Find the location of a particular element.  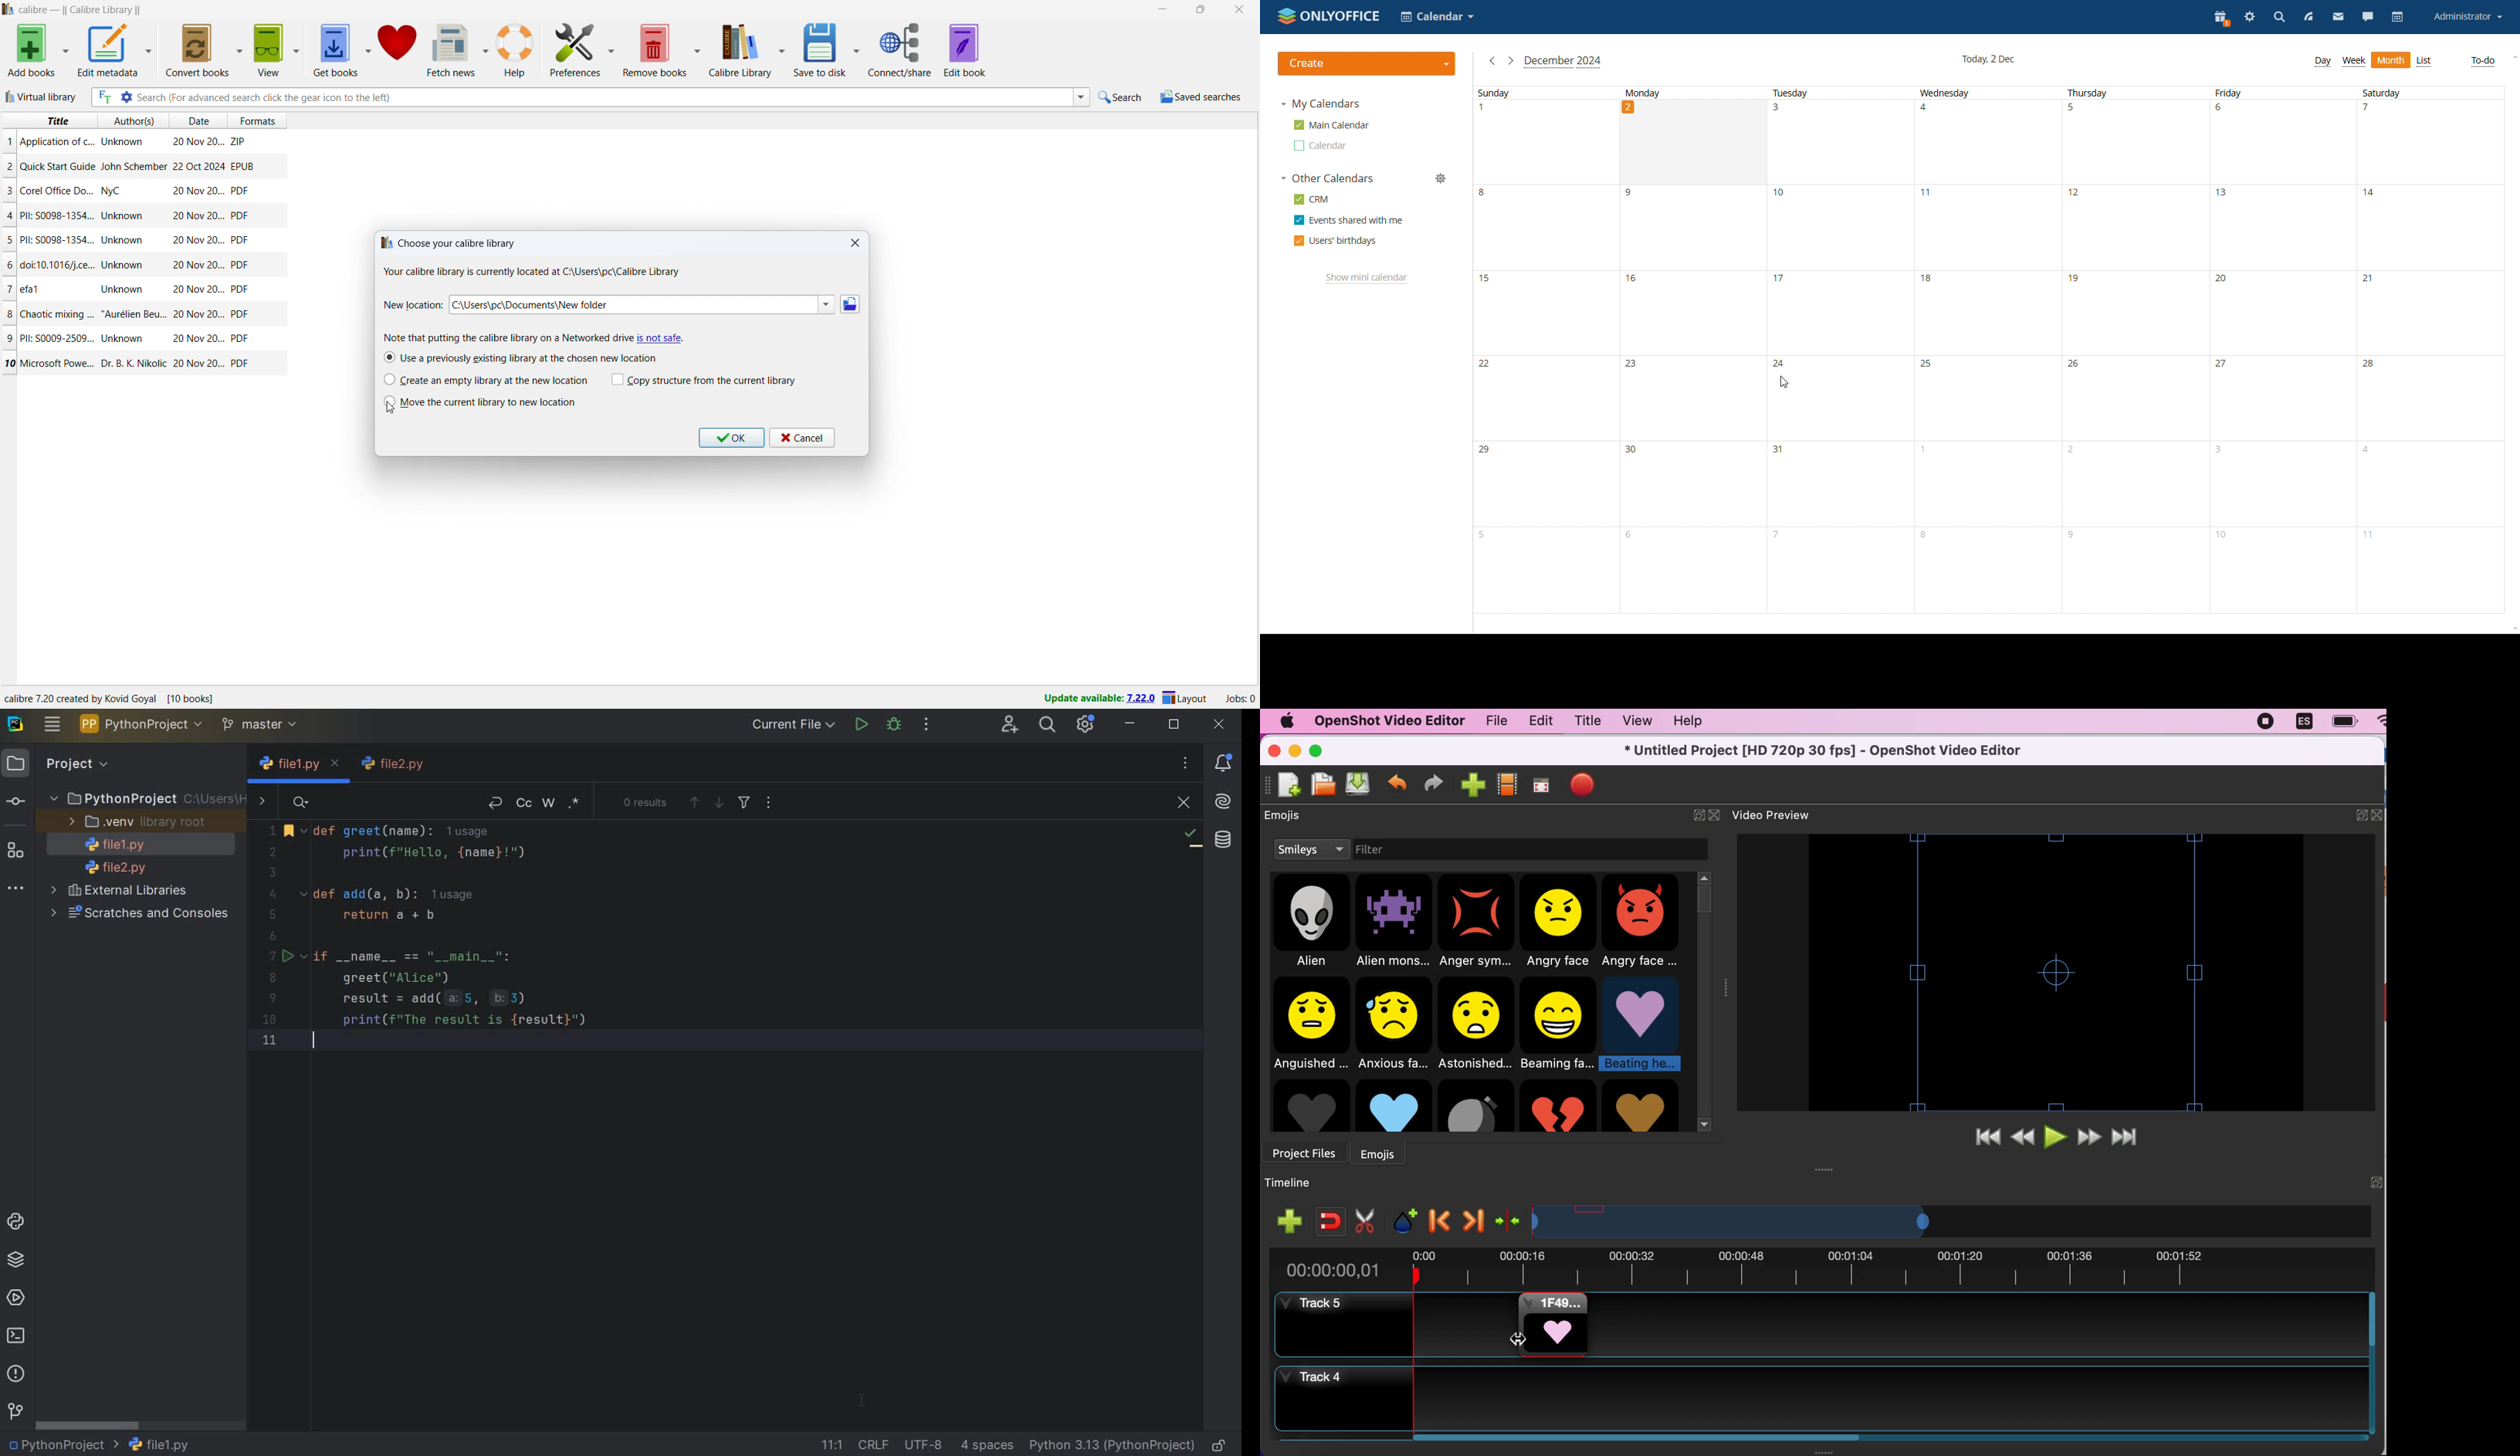

11 is located at coordinates (2373, 540).